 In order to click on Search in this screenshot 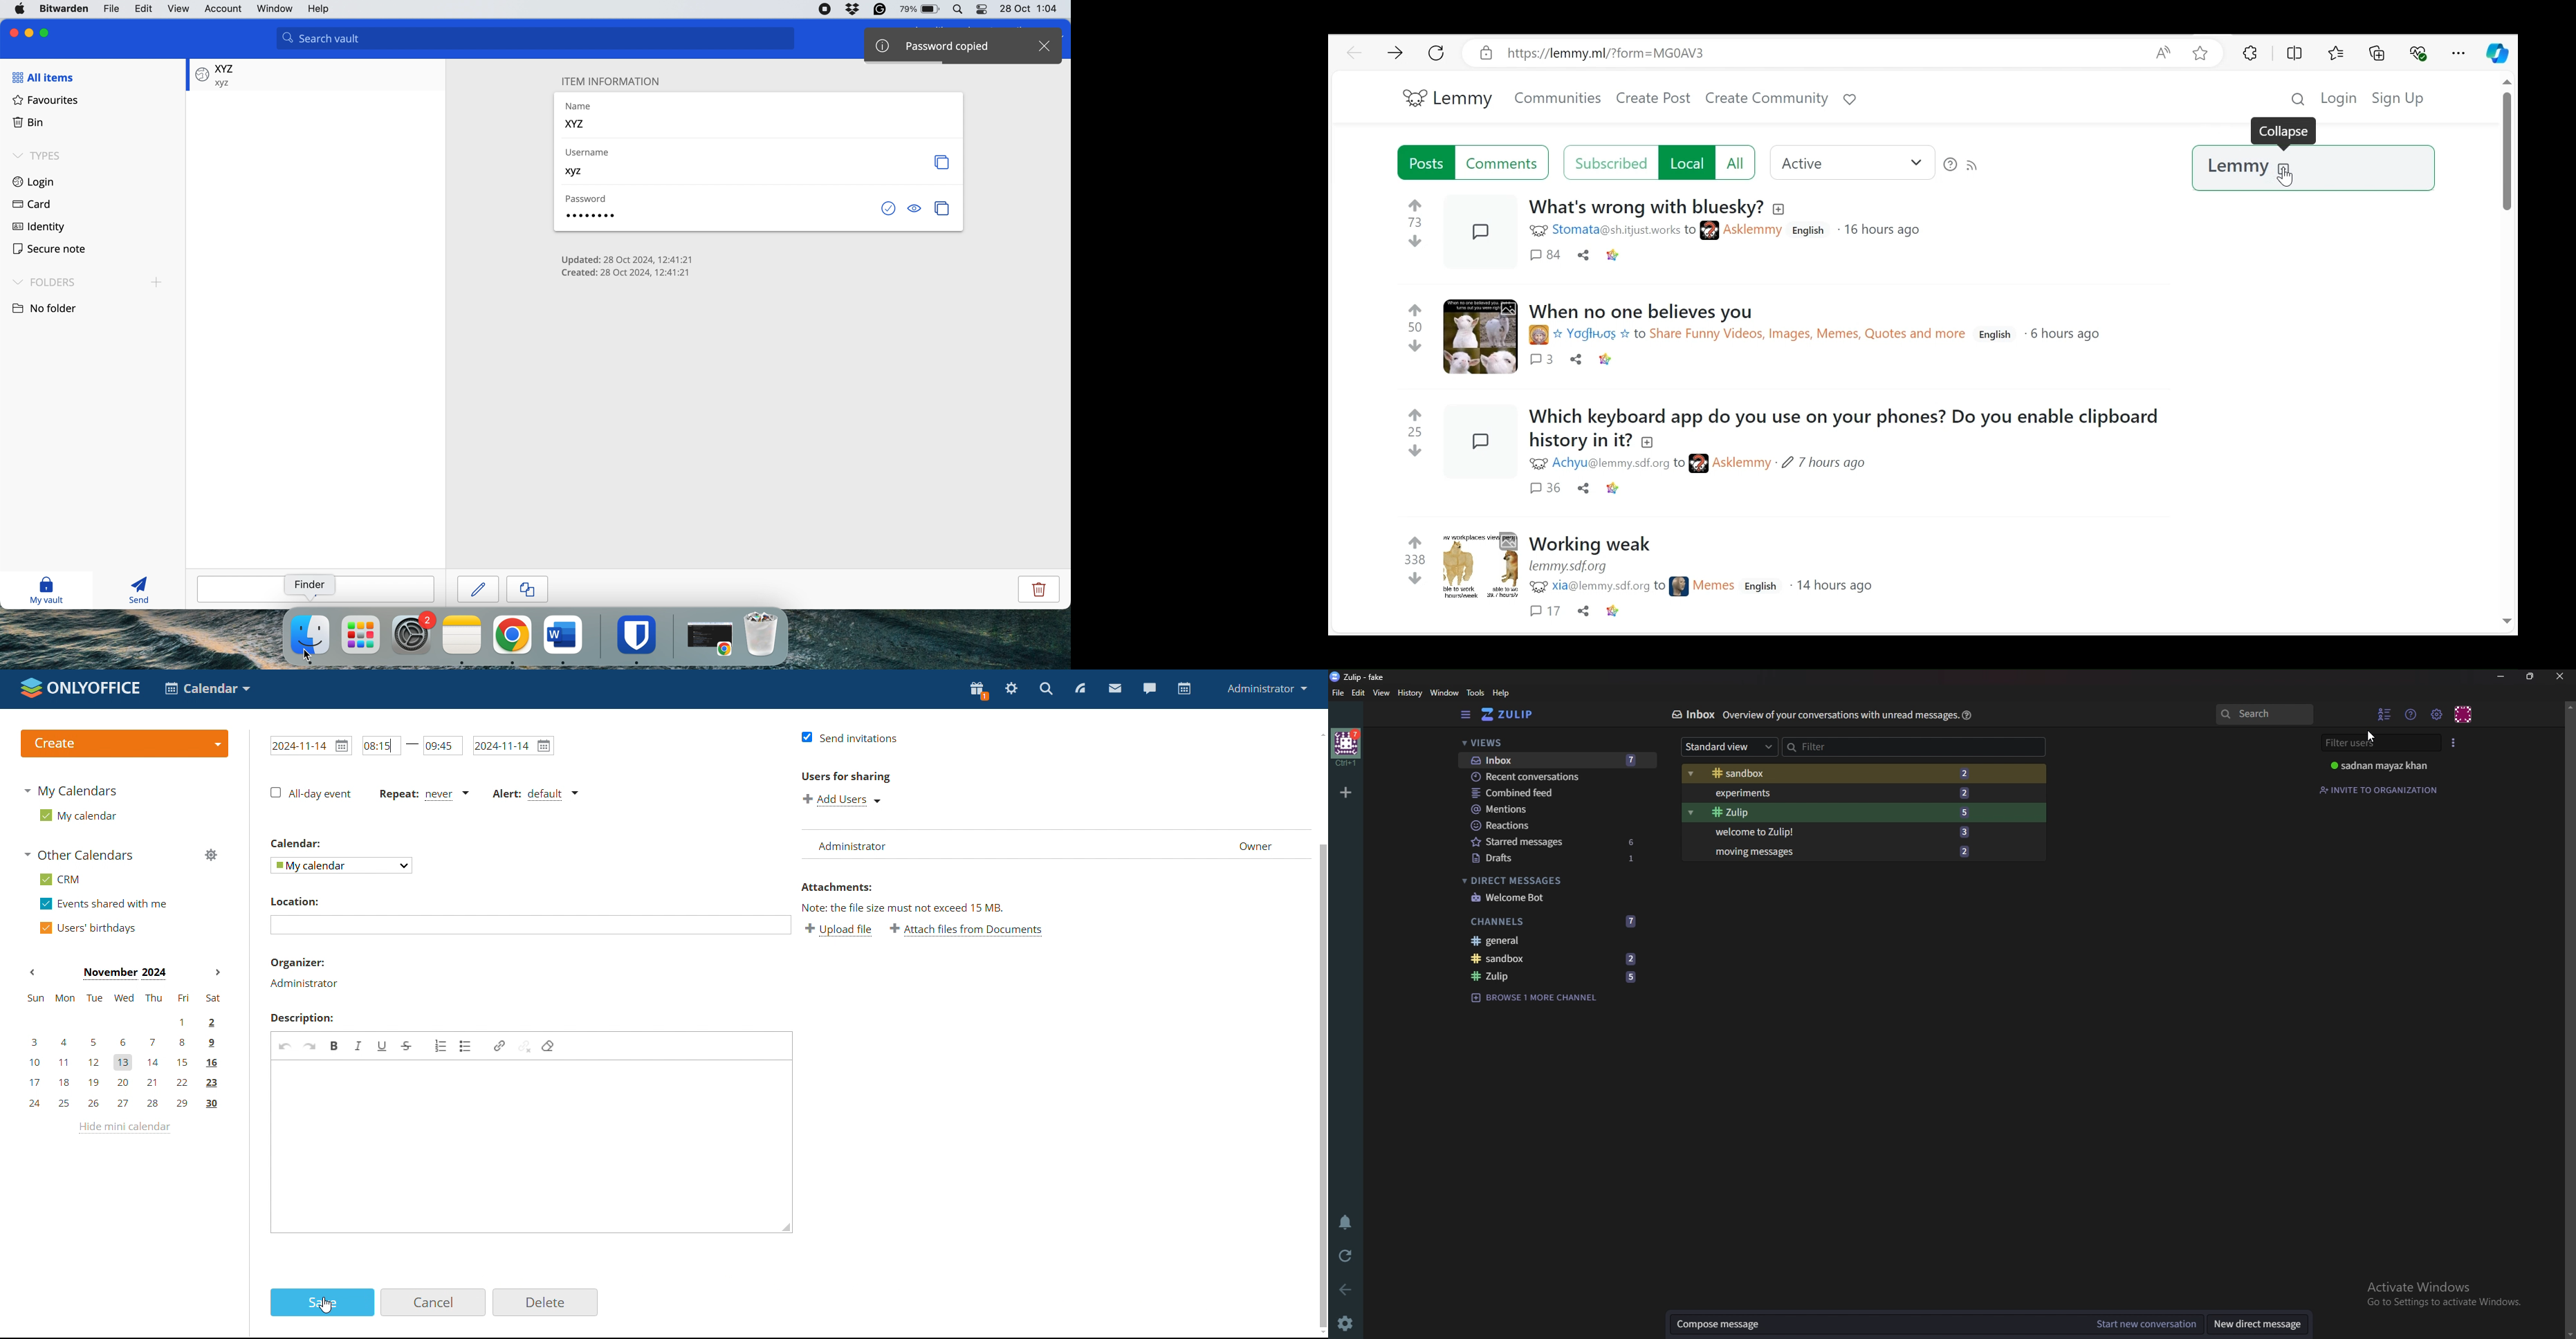, I will do `click(2264, 714)`.